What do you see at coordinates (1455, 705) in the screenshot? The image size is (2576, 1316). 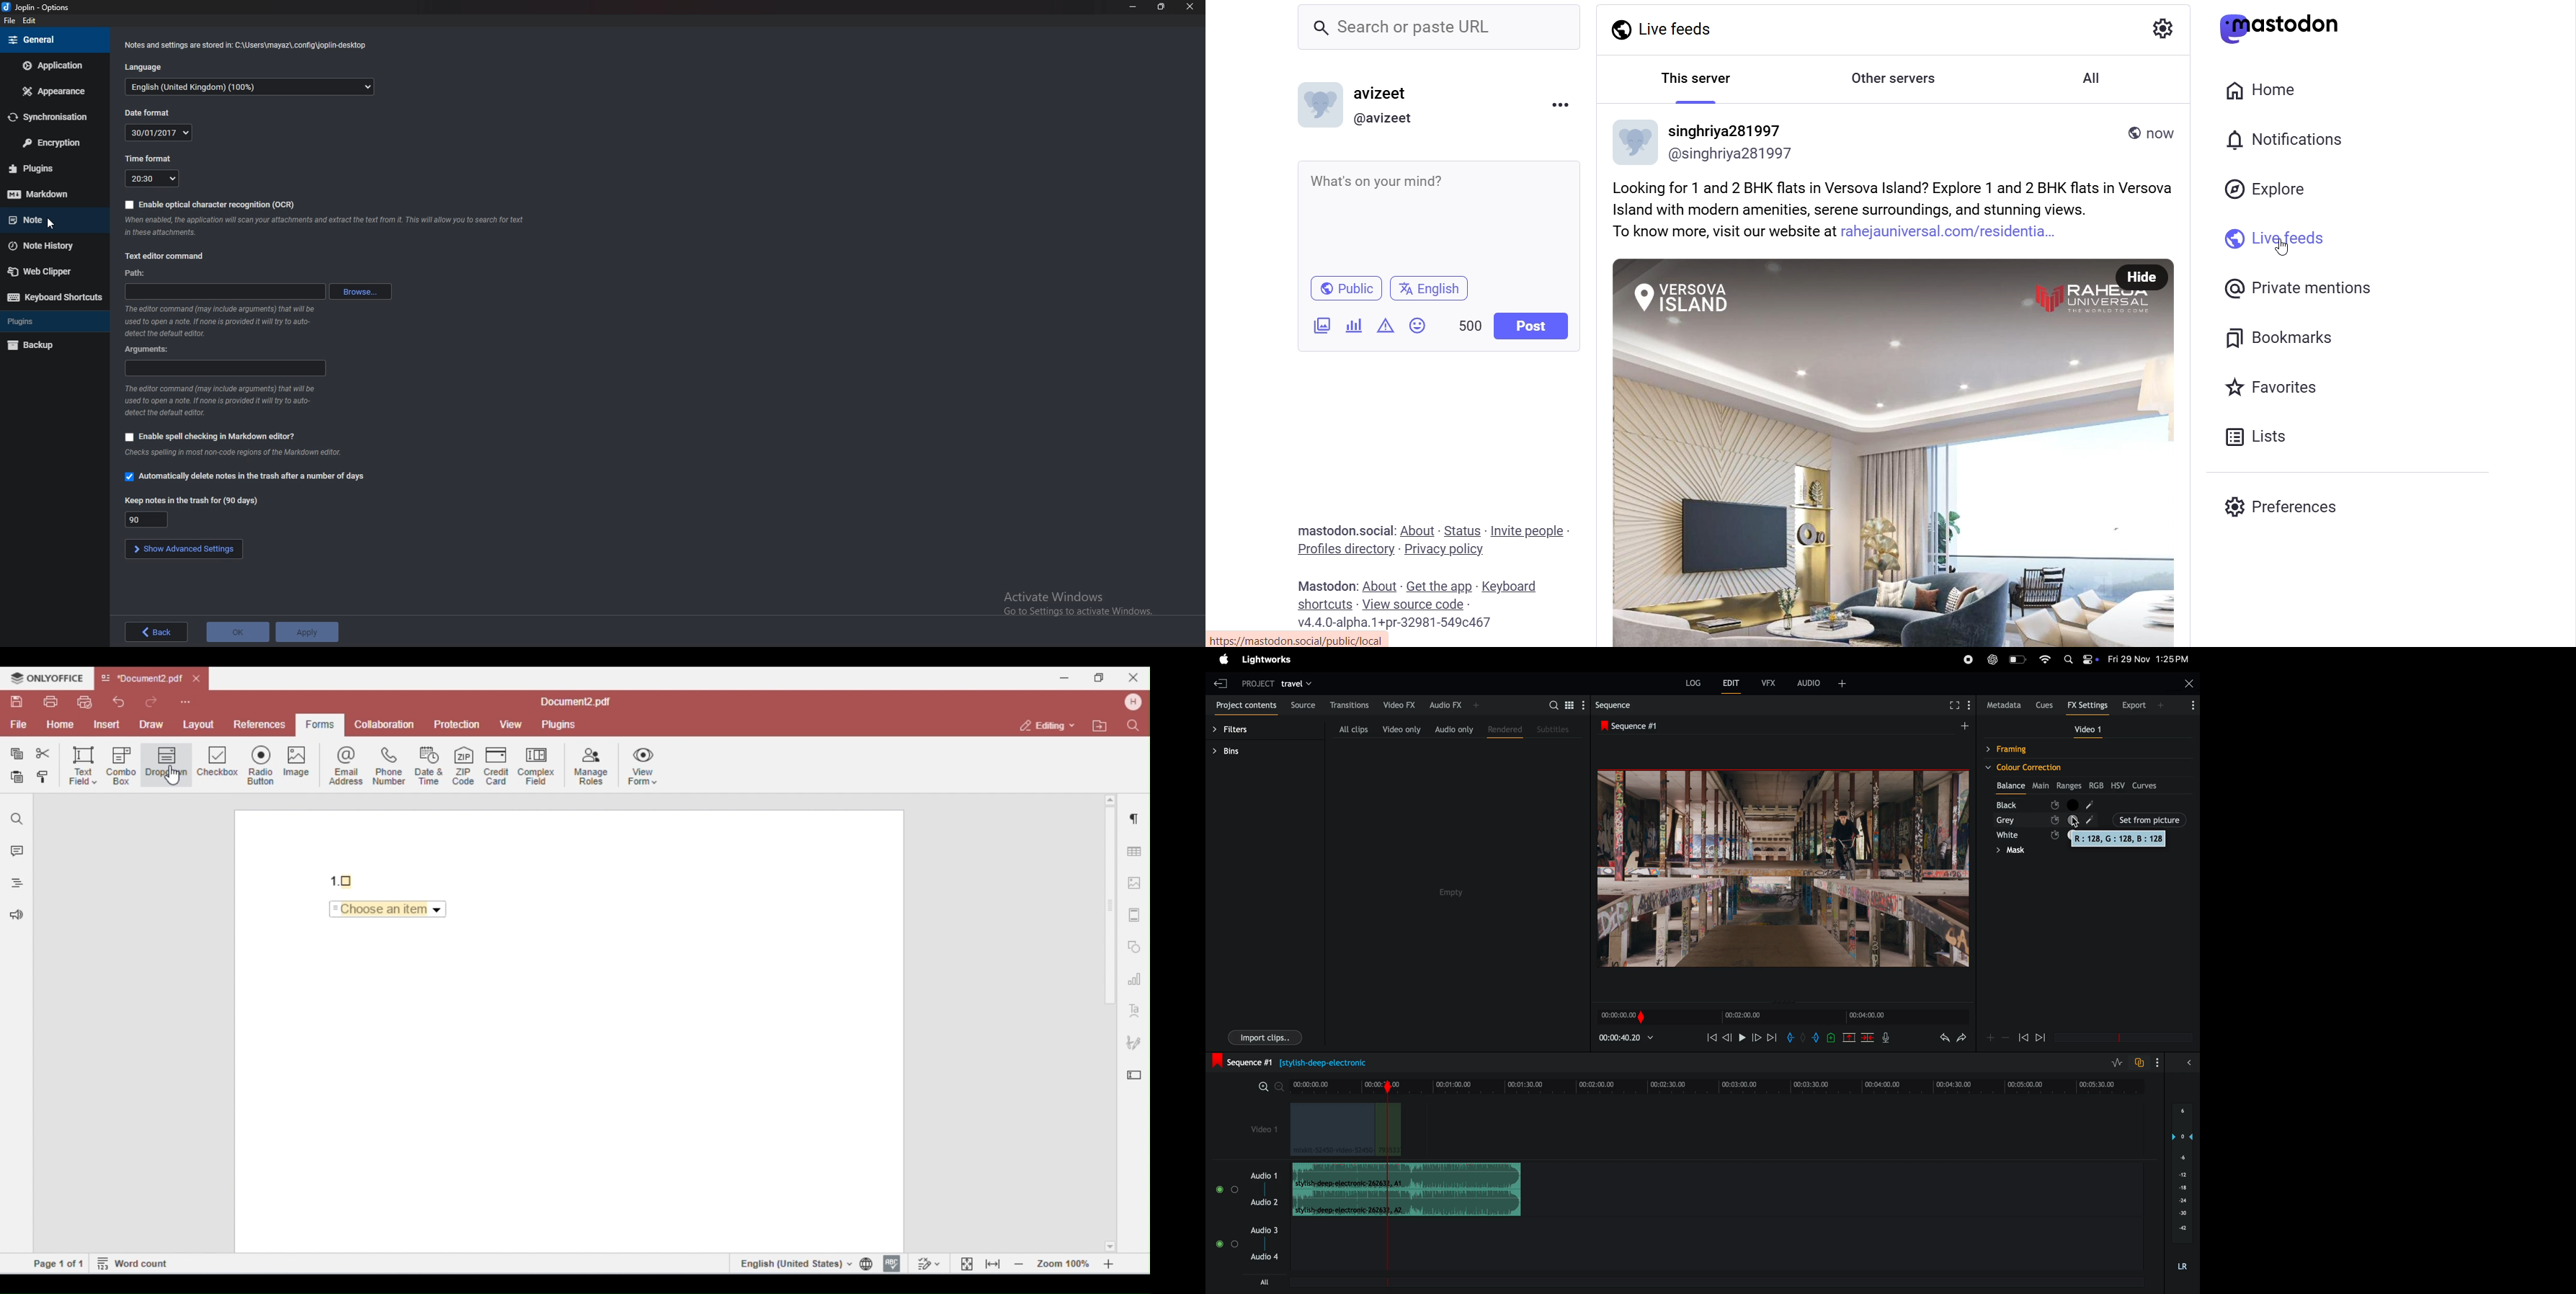 I see `audio fx` at bounding box center [1455, 705].